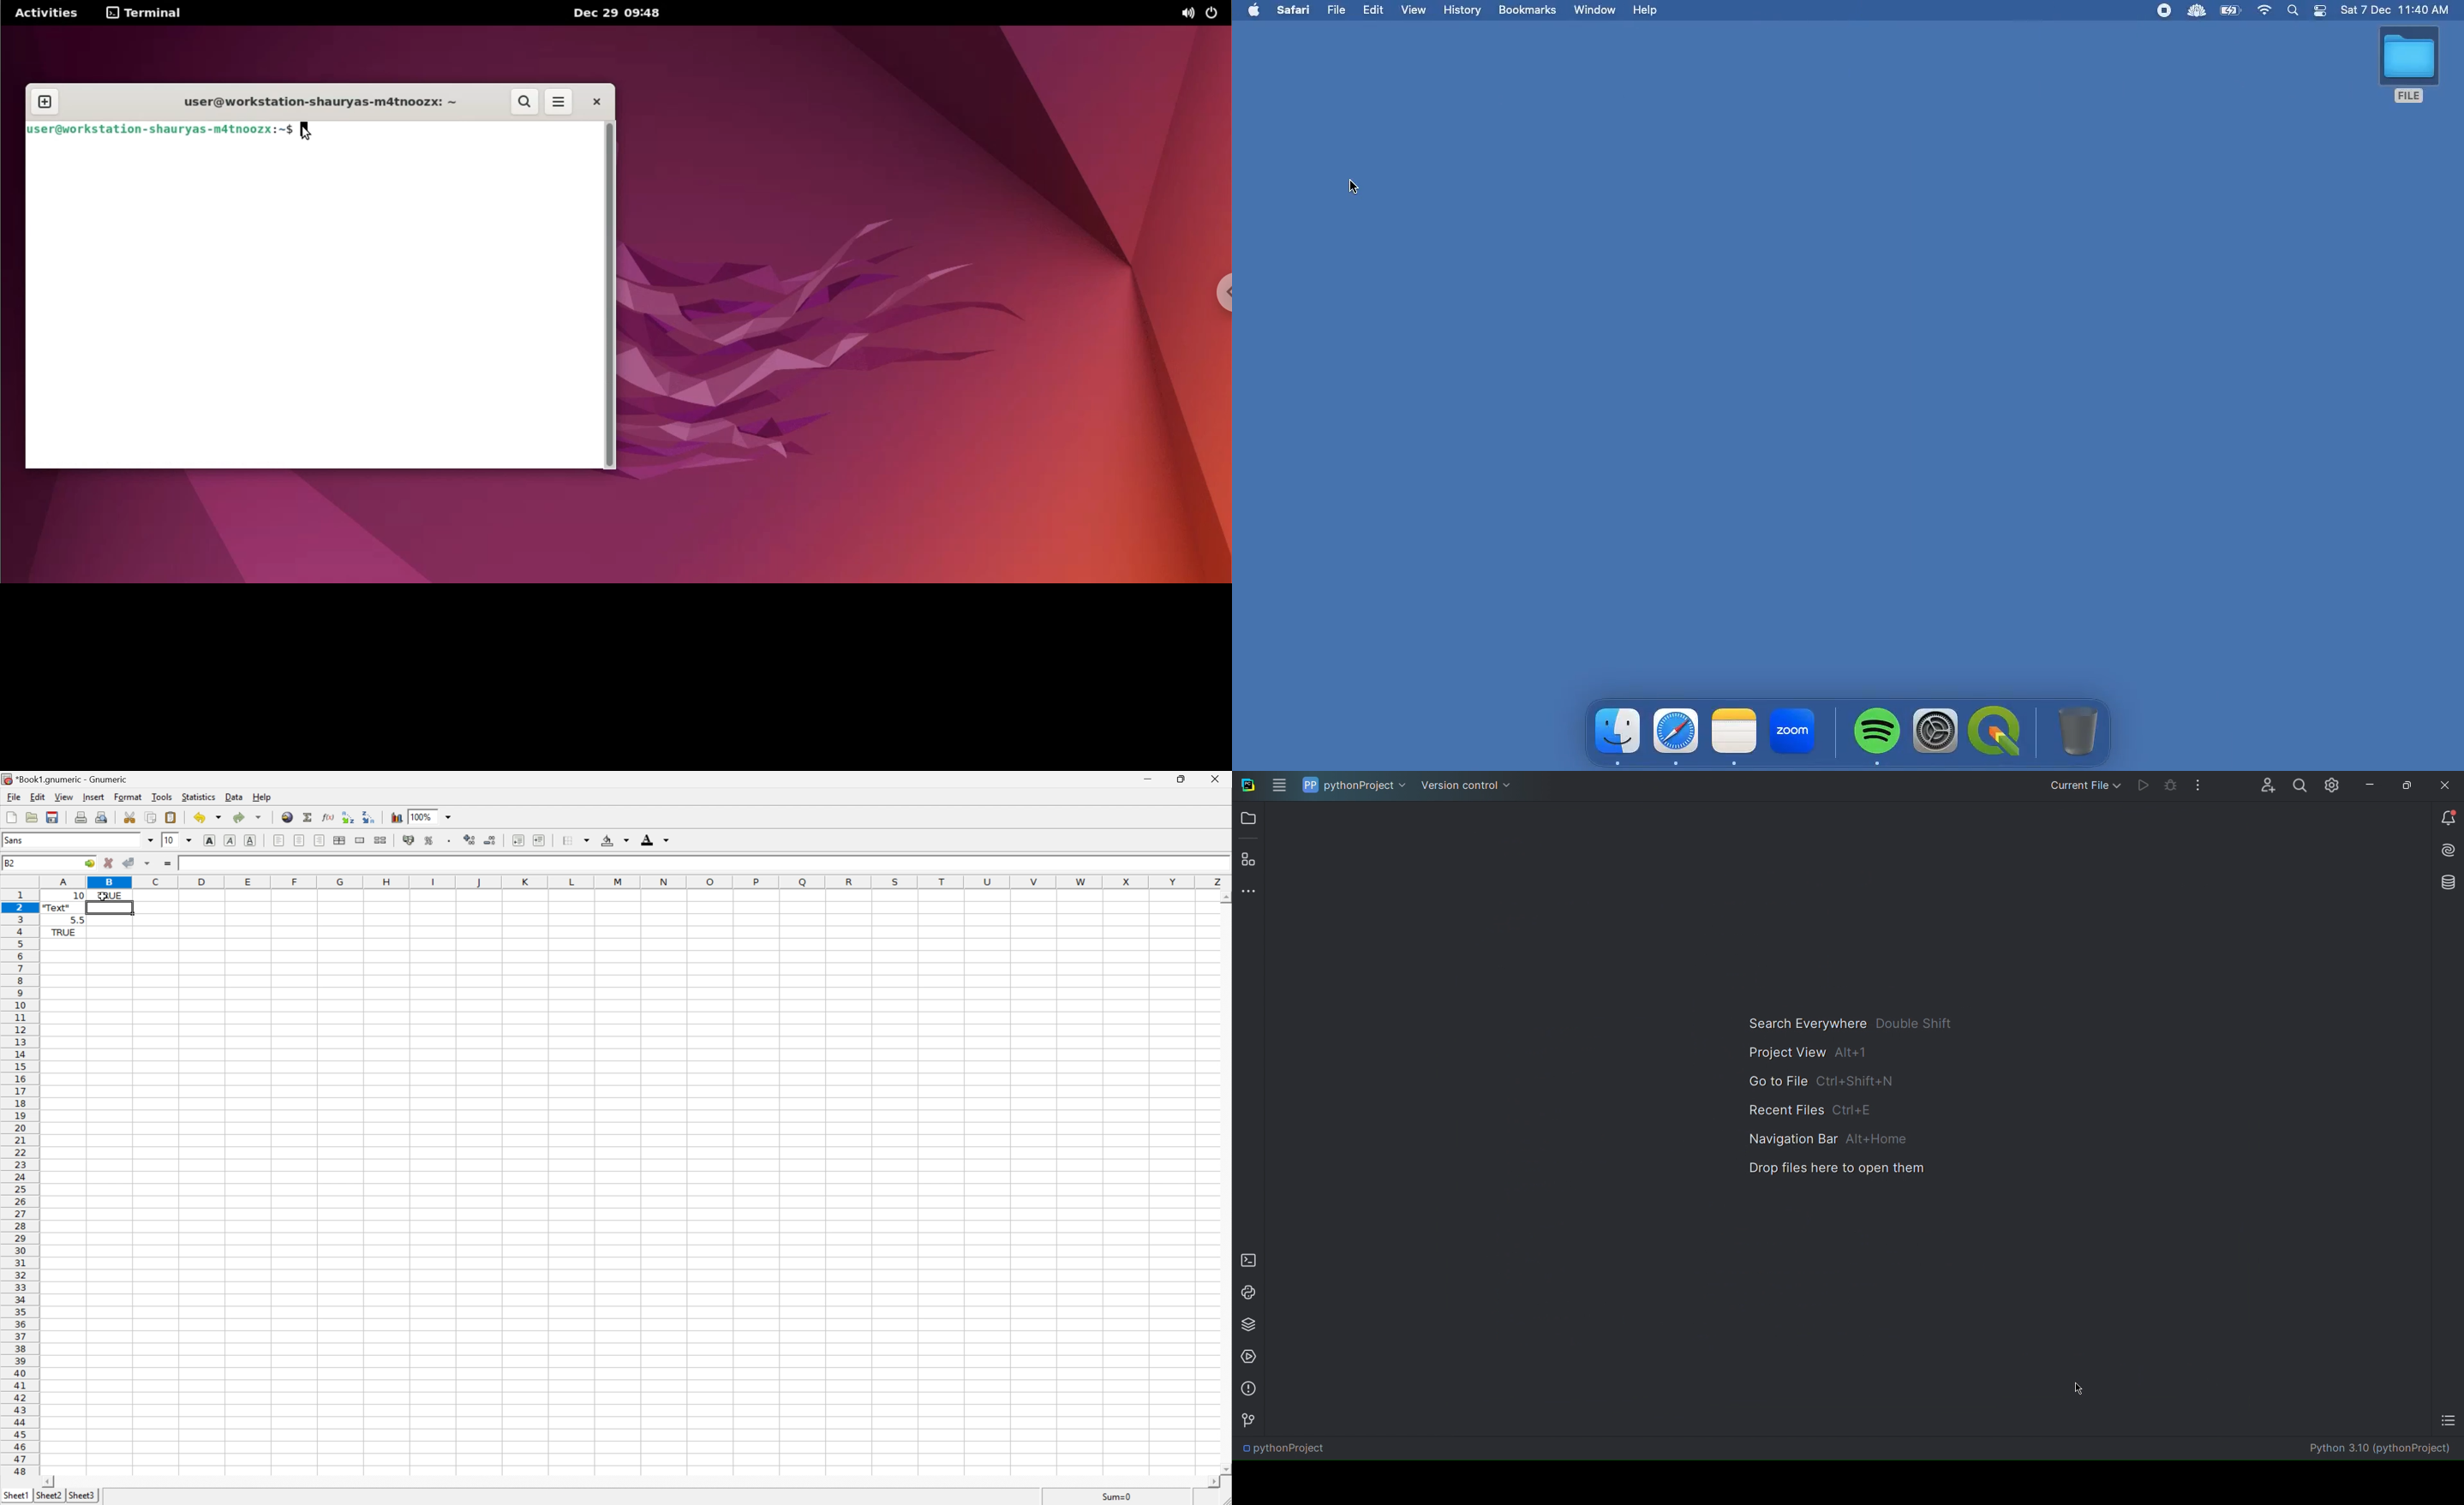  I want to click on TRUE, so click(109, 895).